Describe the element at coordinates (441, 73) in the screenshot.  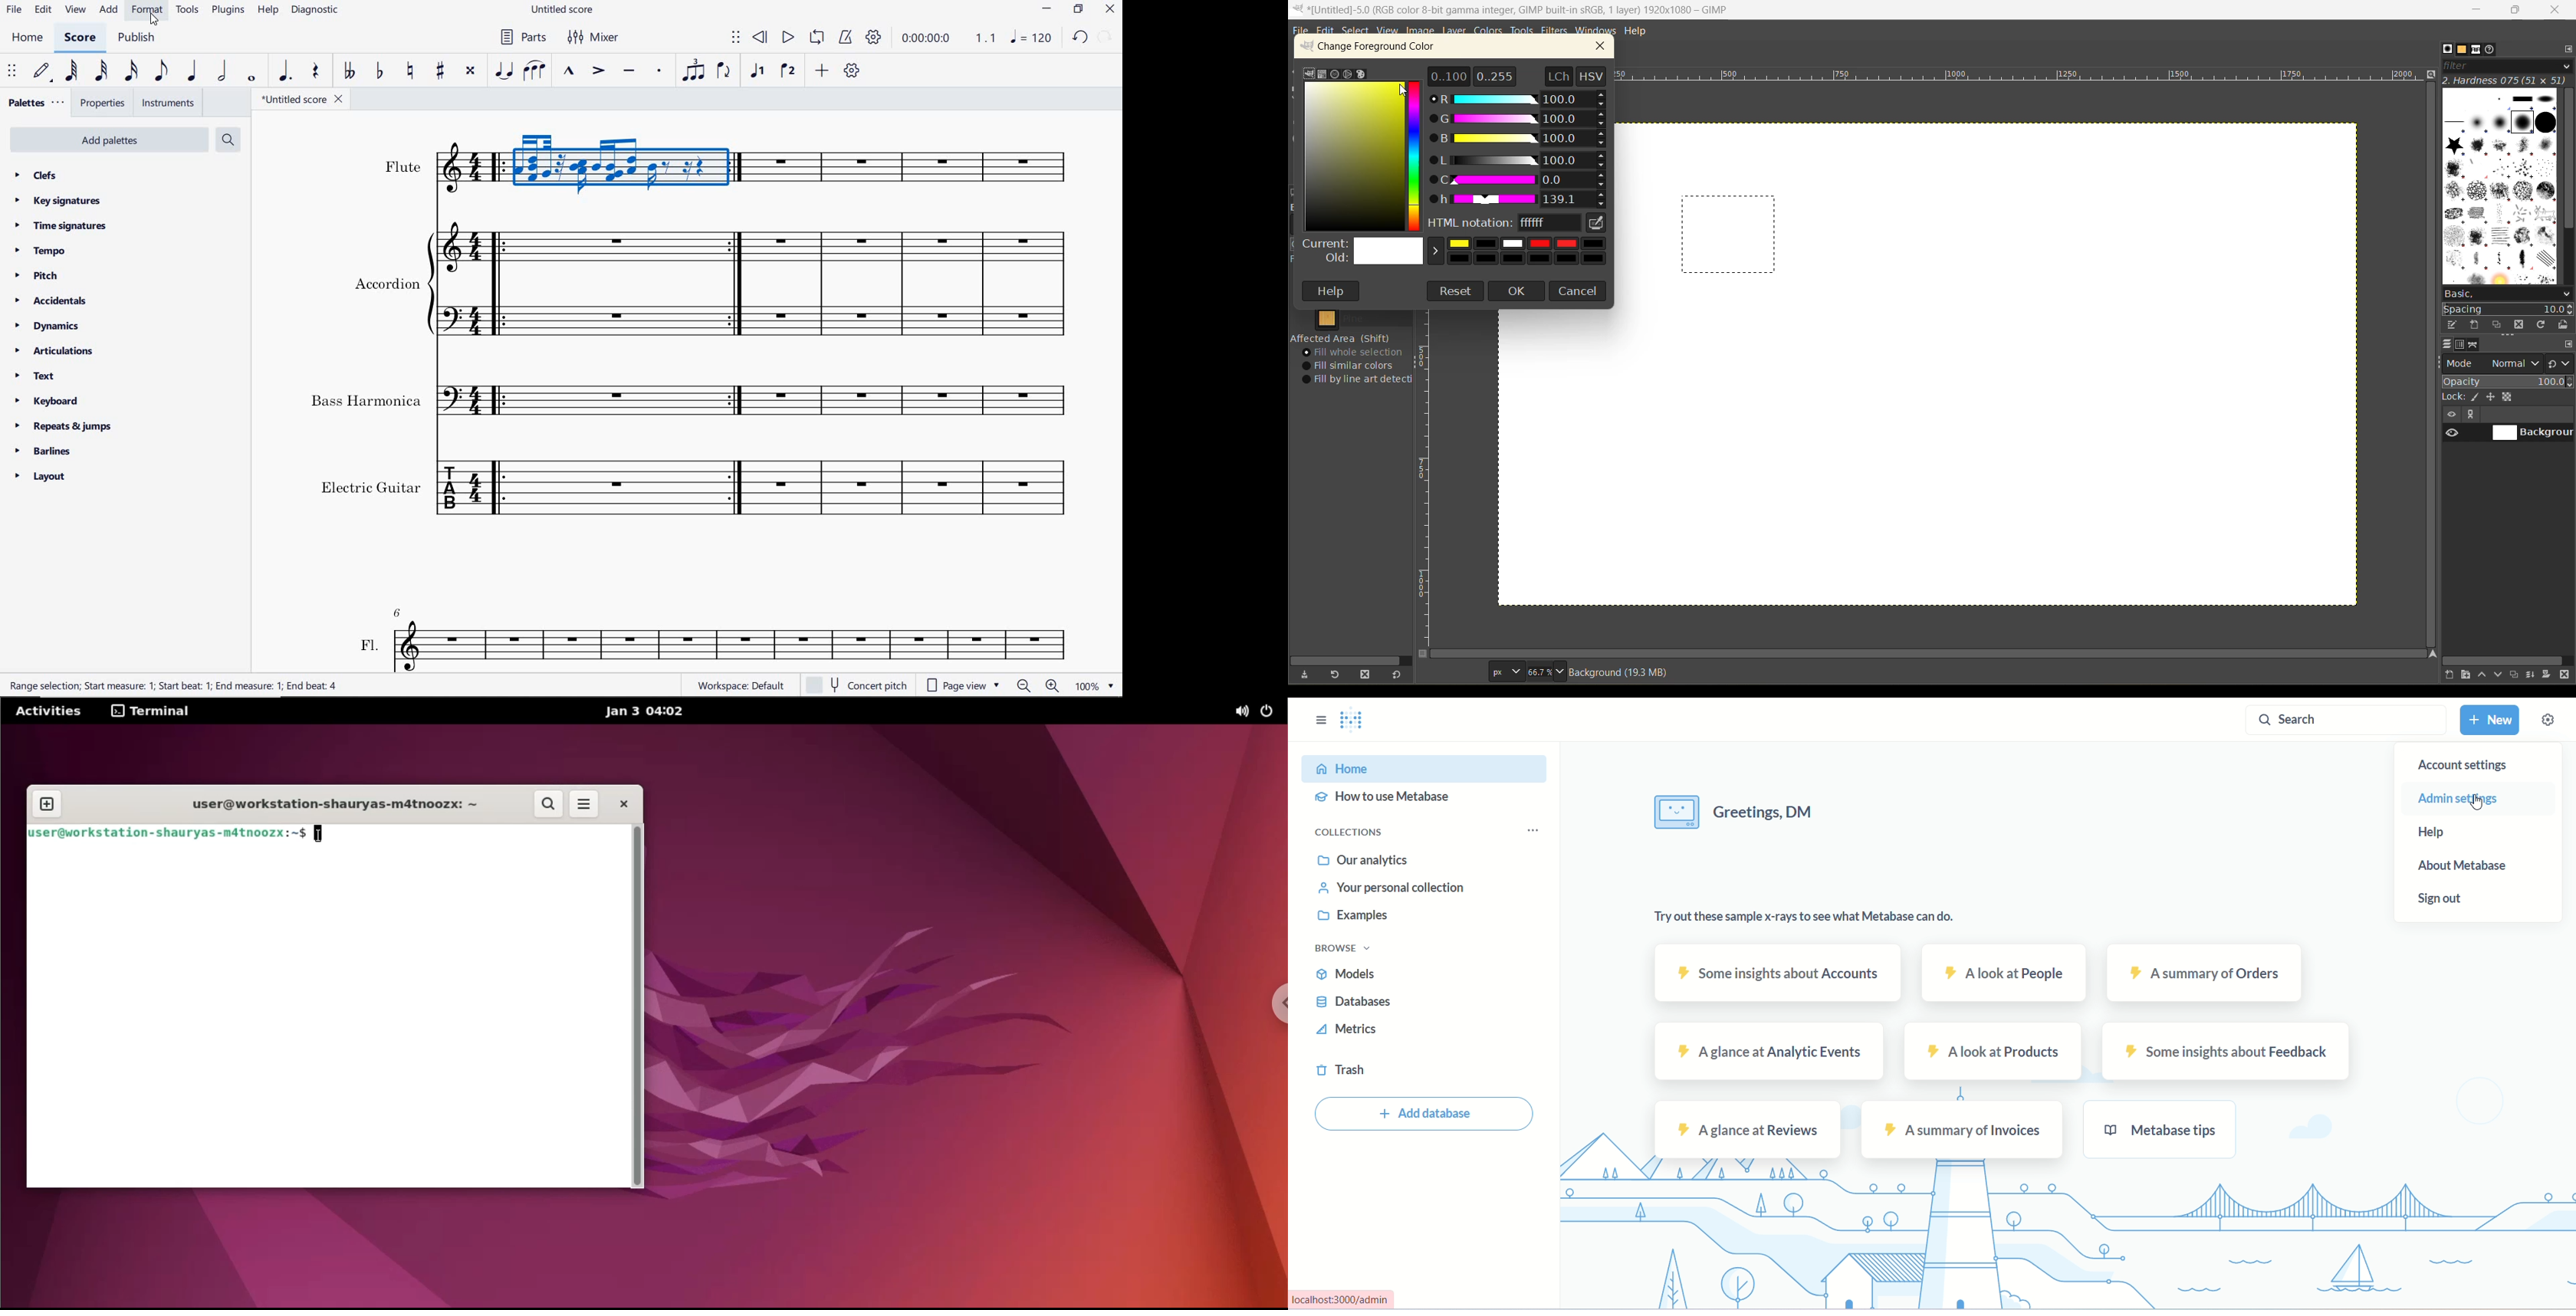
I see `toggle sharp` at that location.